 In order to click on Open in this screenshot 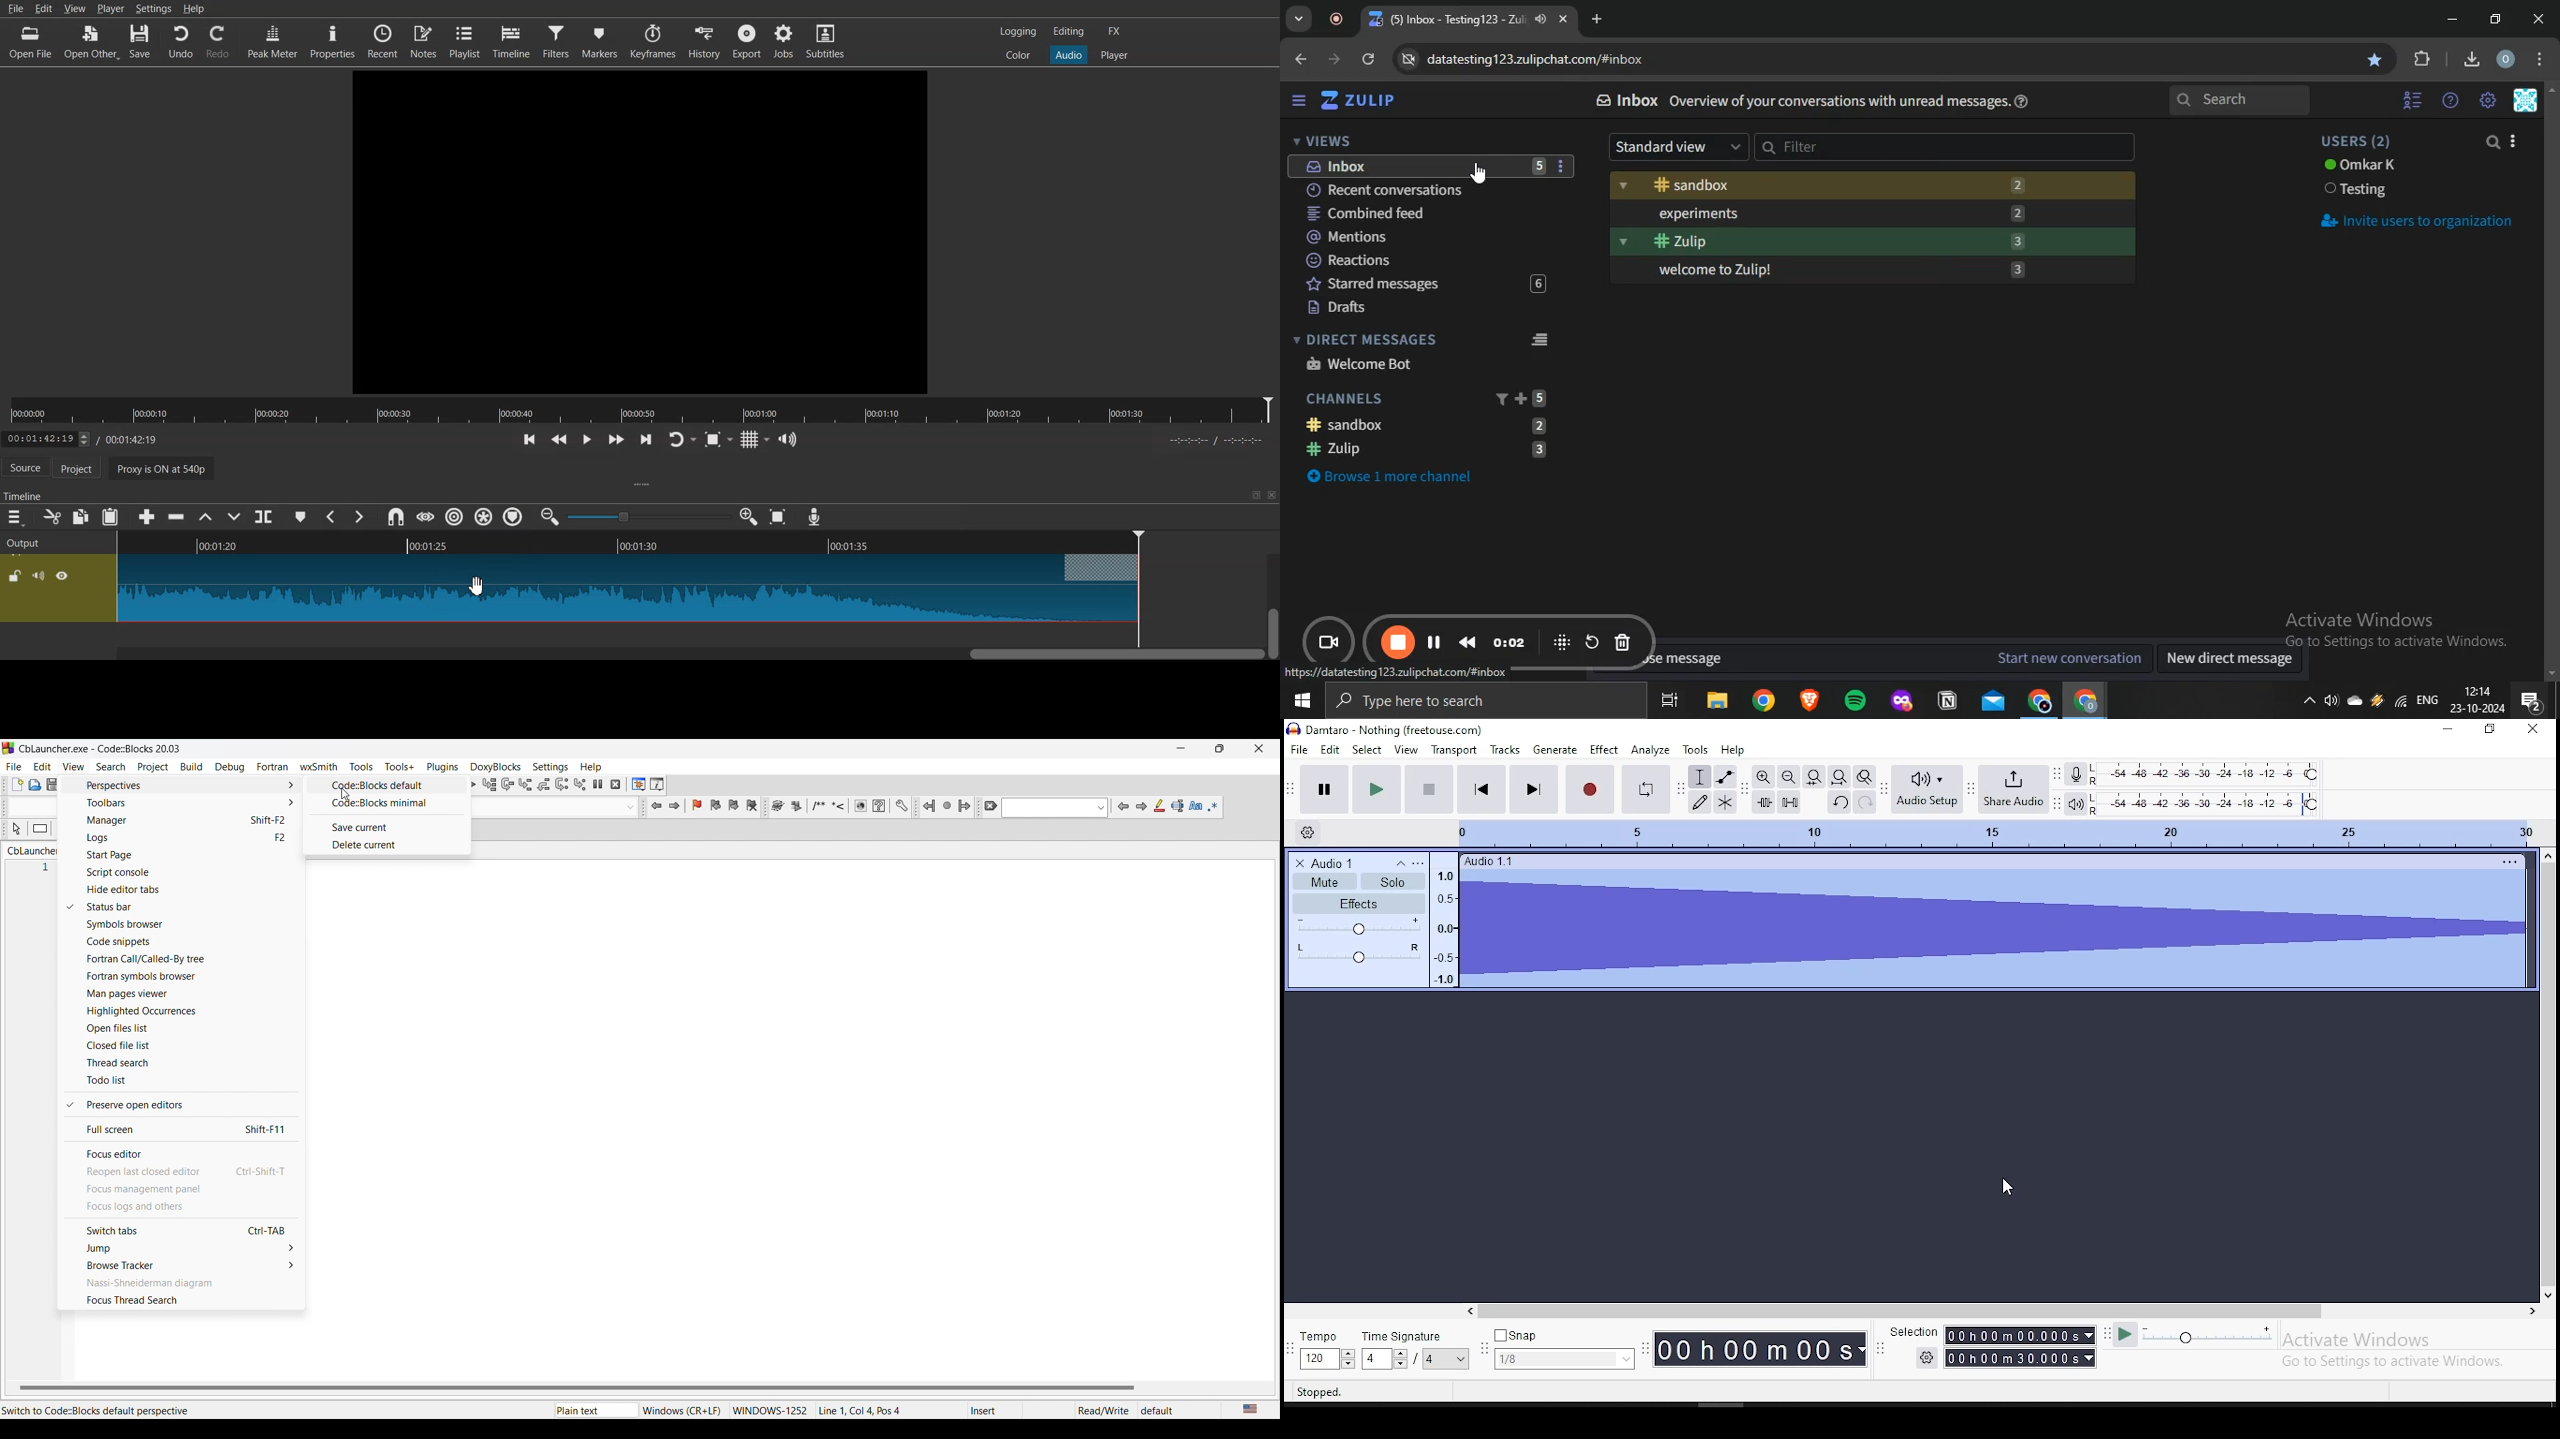, I will do `click(35, 785)`.